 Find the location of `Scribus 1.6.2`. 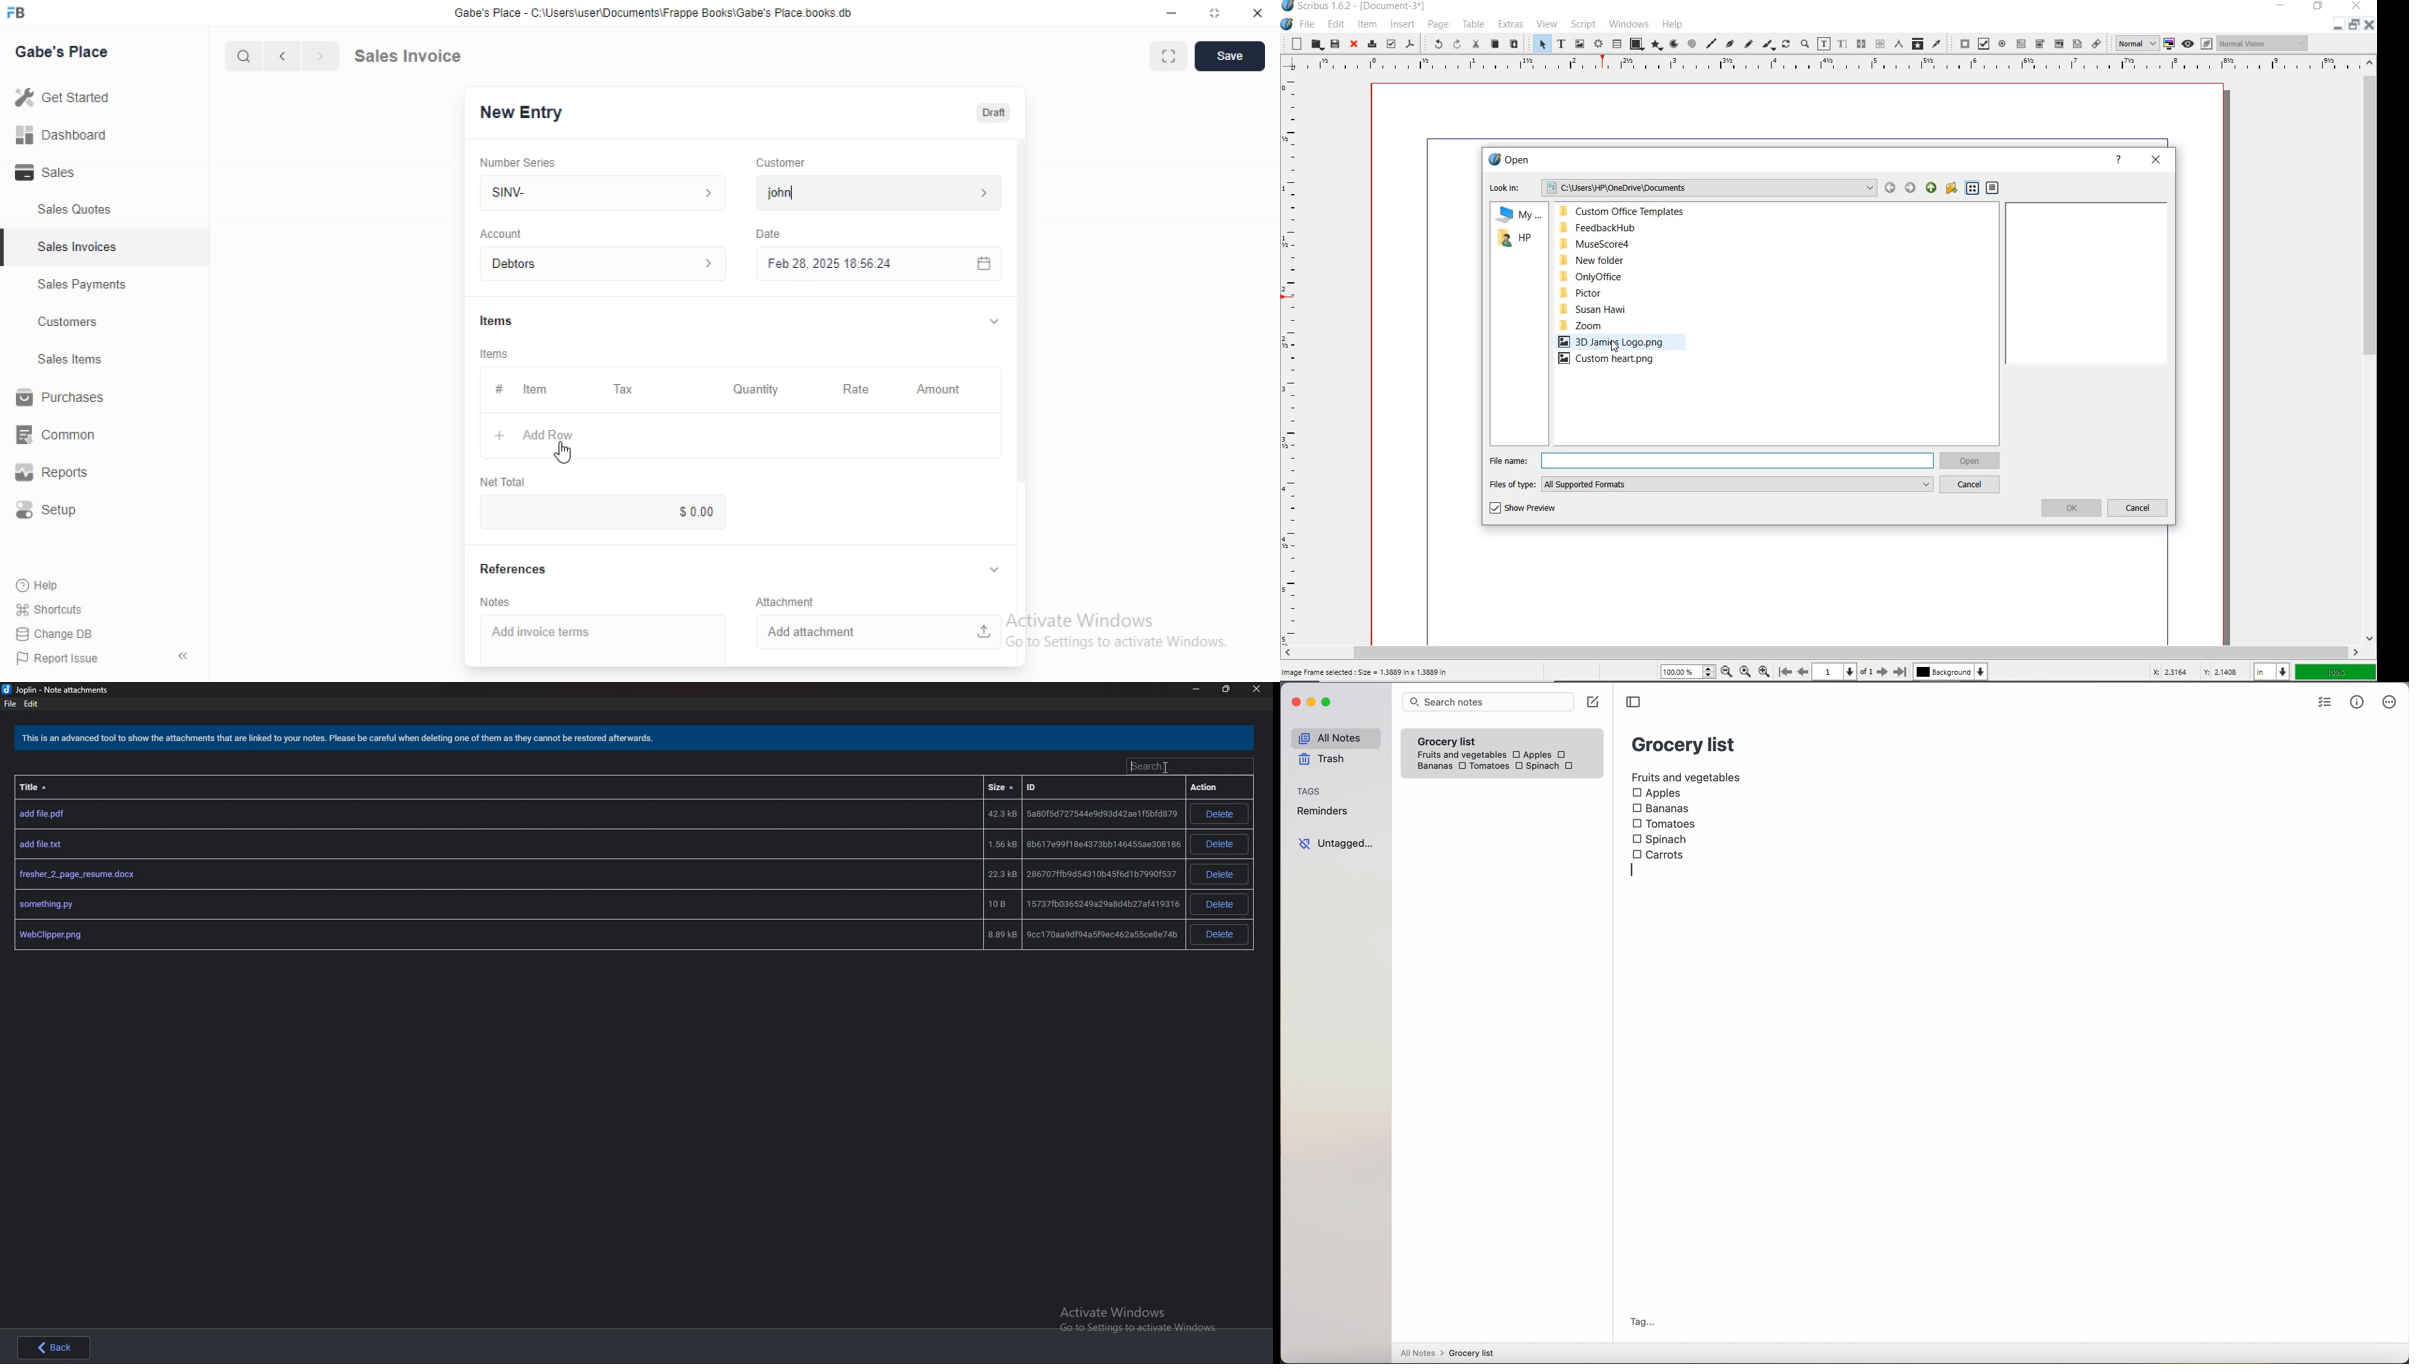

Scribus 1.6.2 is located at coordinates (1356, 7).